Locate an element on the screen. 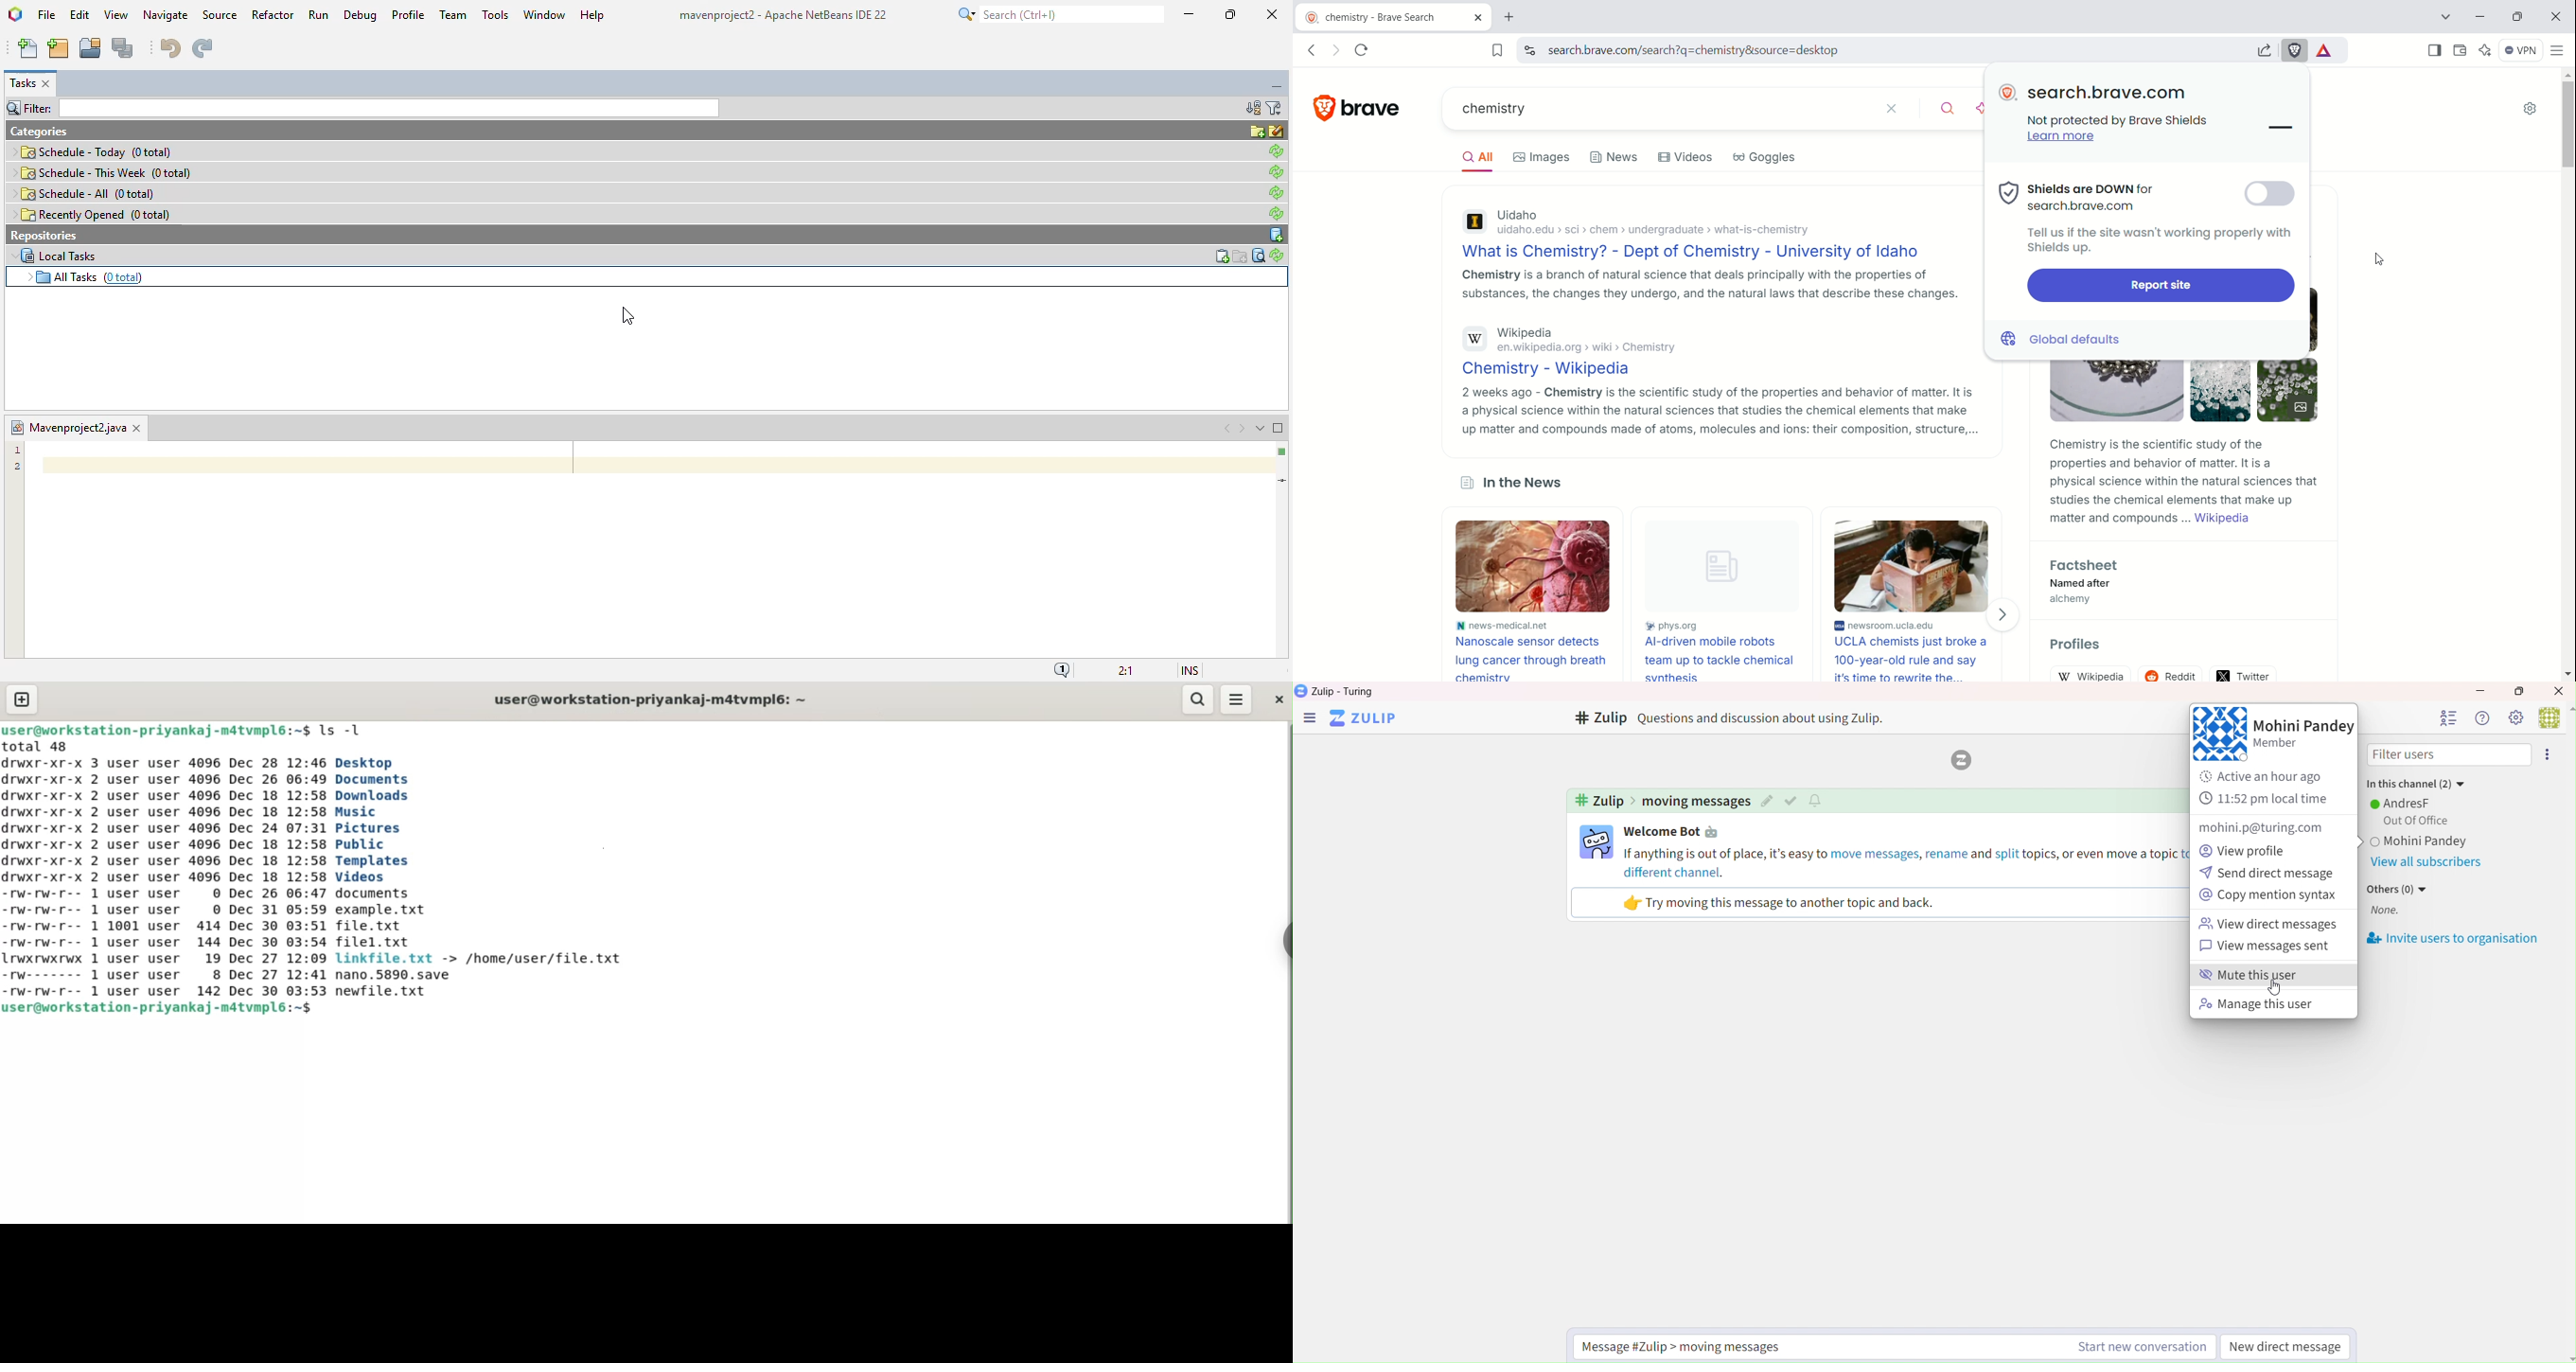 This screenshot has height=1372, width=2576. menu is located at coordinates (2550, 755).